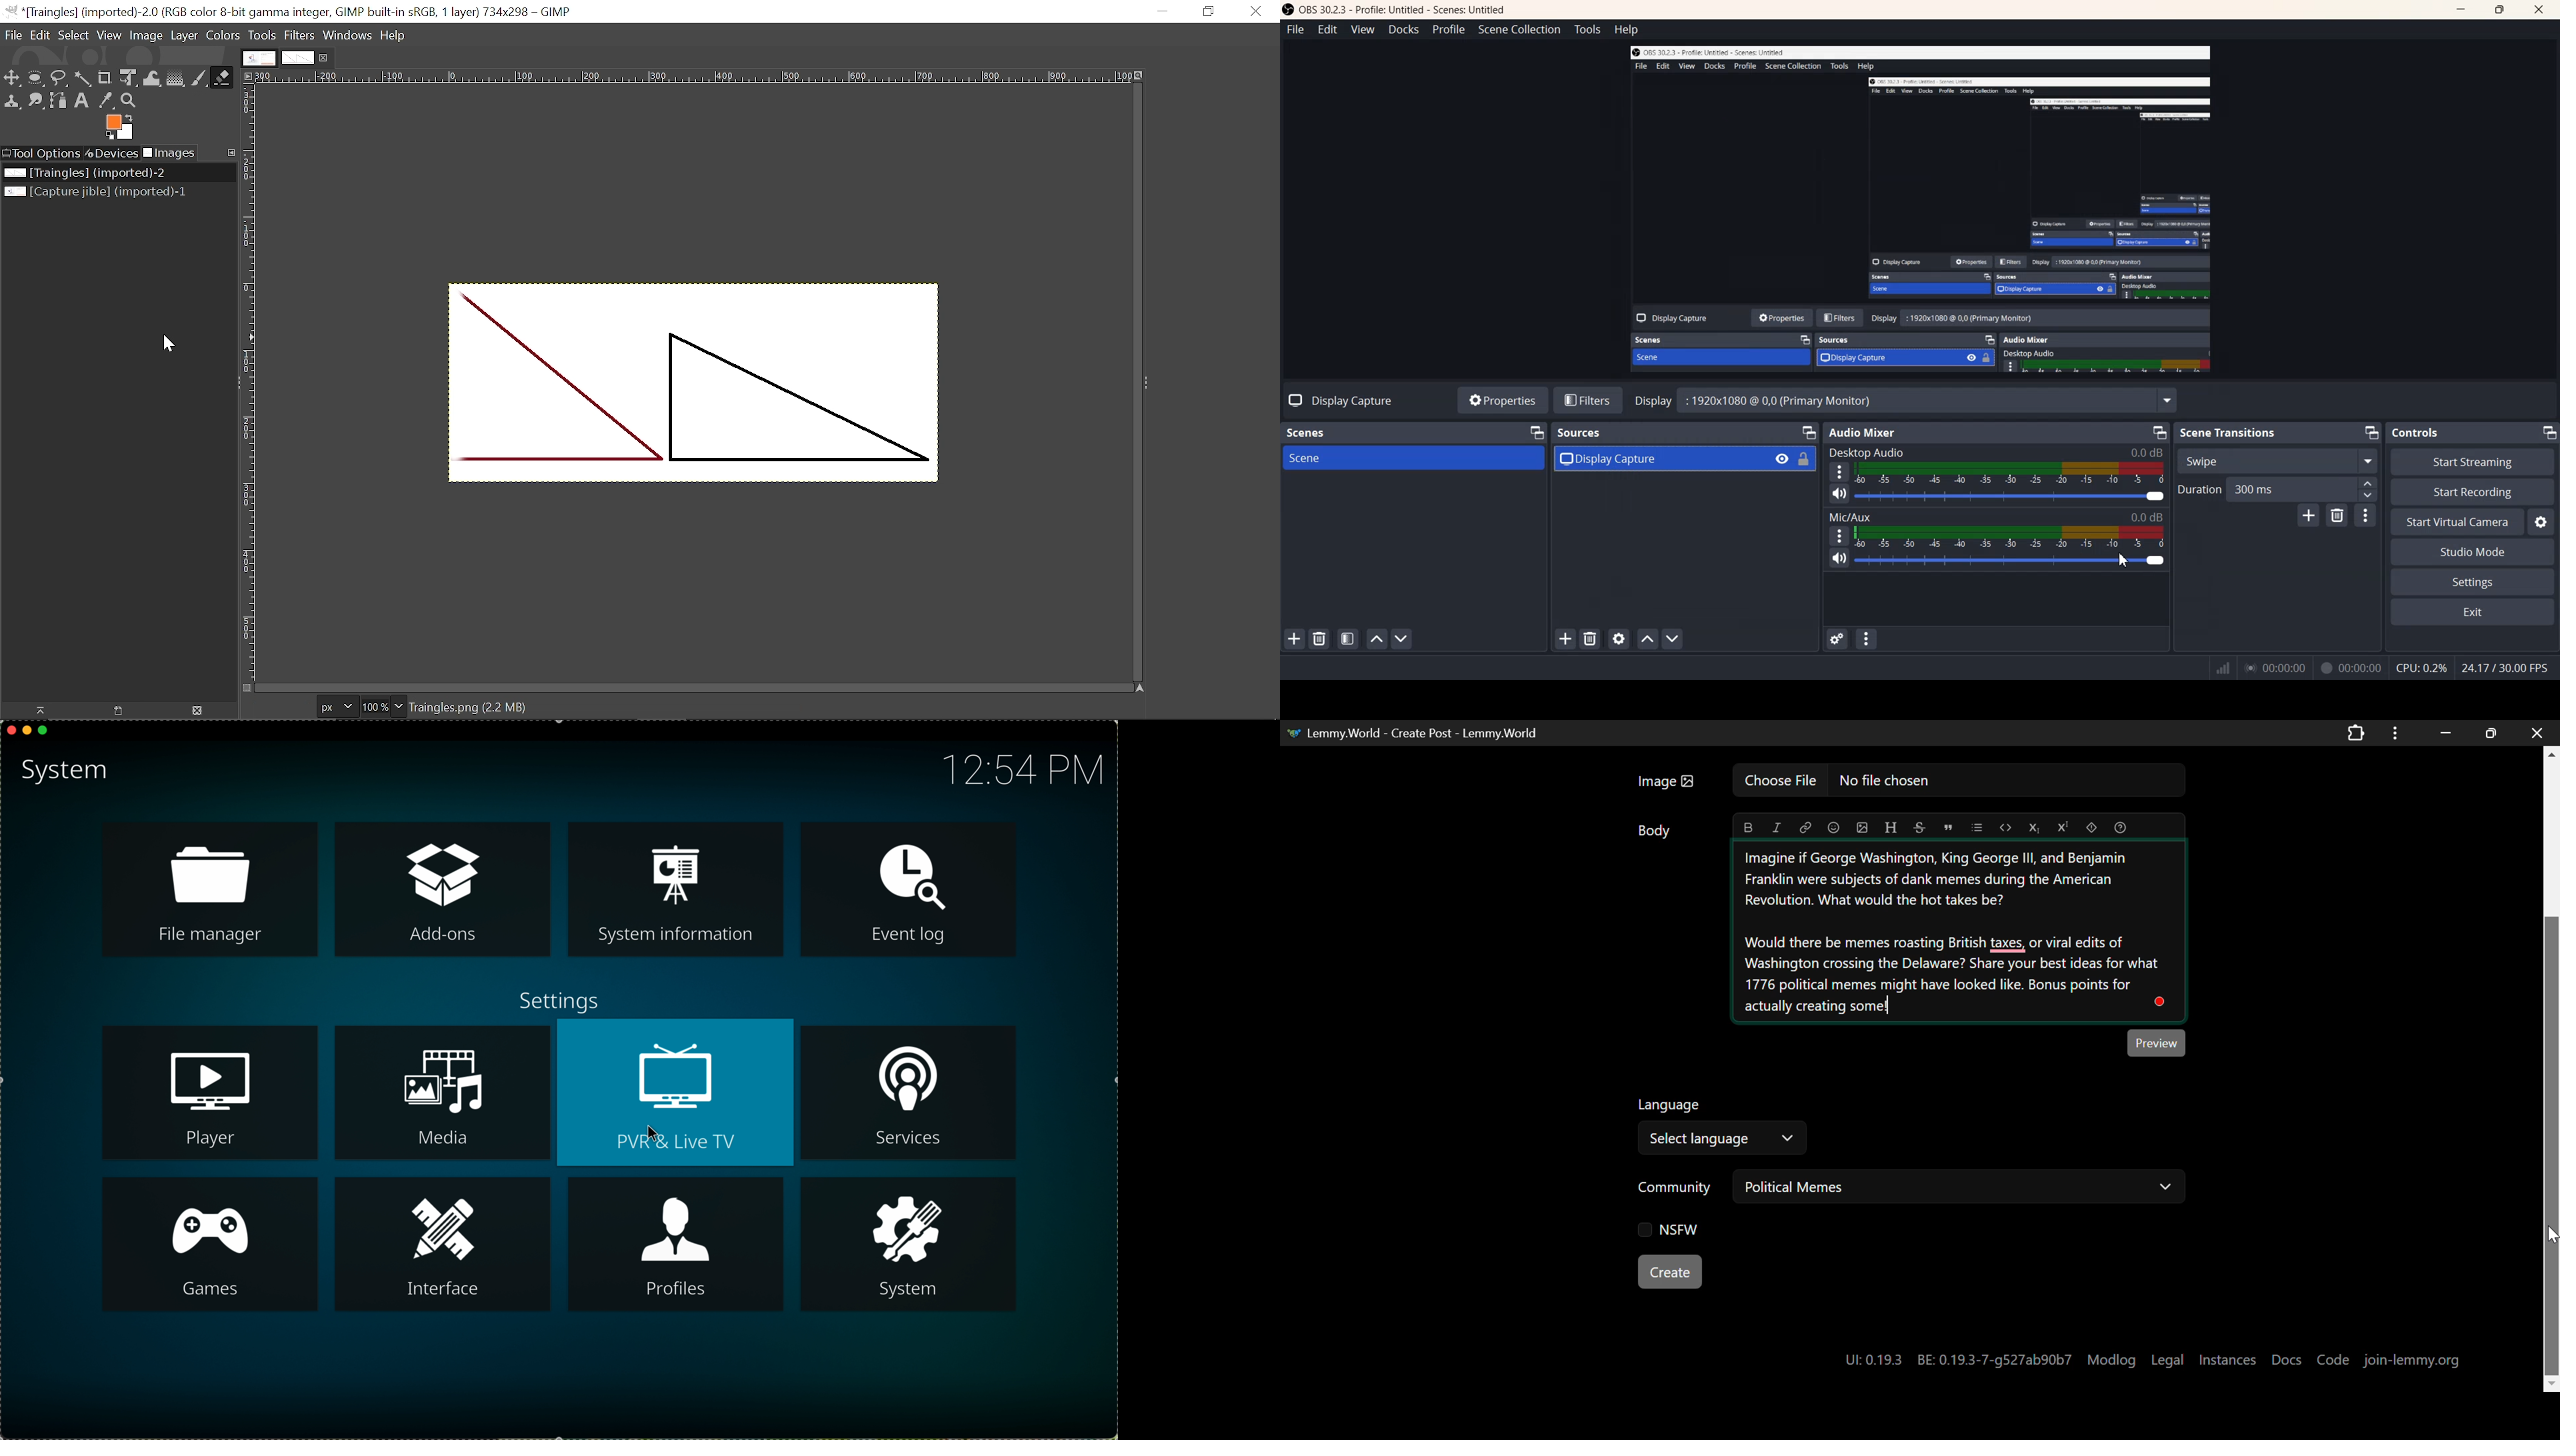 The image size is (2576, 1456). What do you see at coordinates (908, 1244) in the screenshot?
I see `system option` at bounding box center [908, 1244].